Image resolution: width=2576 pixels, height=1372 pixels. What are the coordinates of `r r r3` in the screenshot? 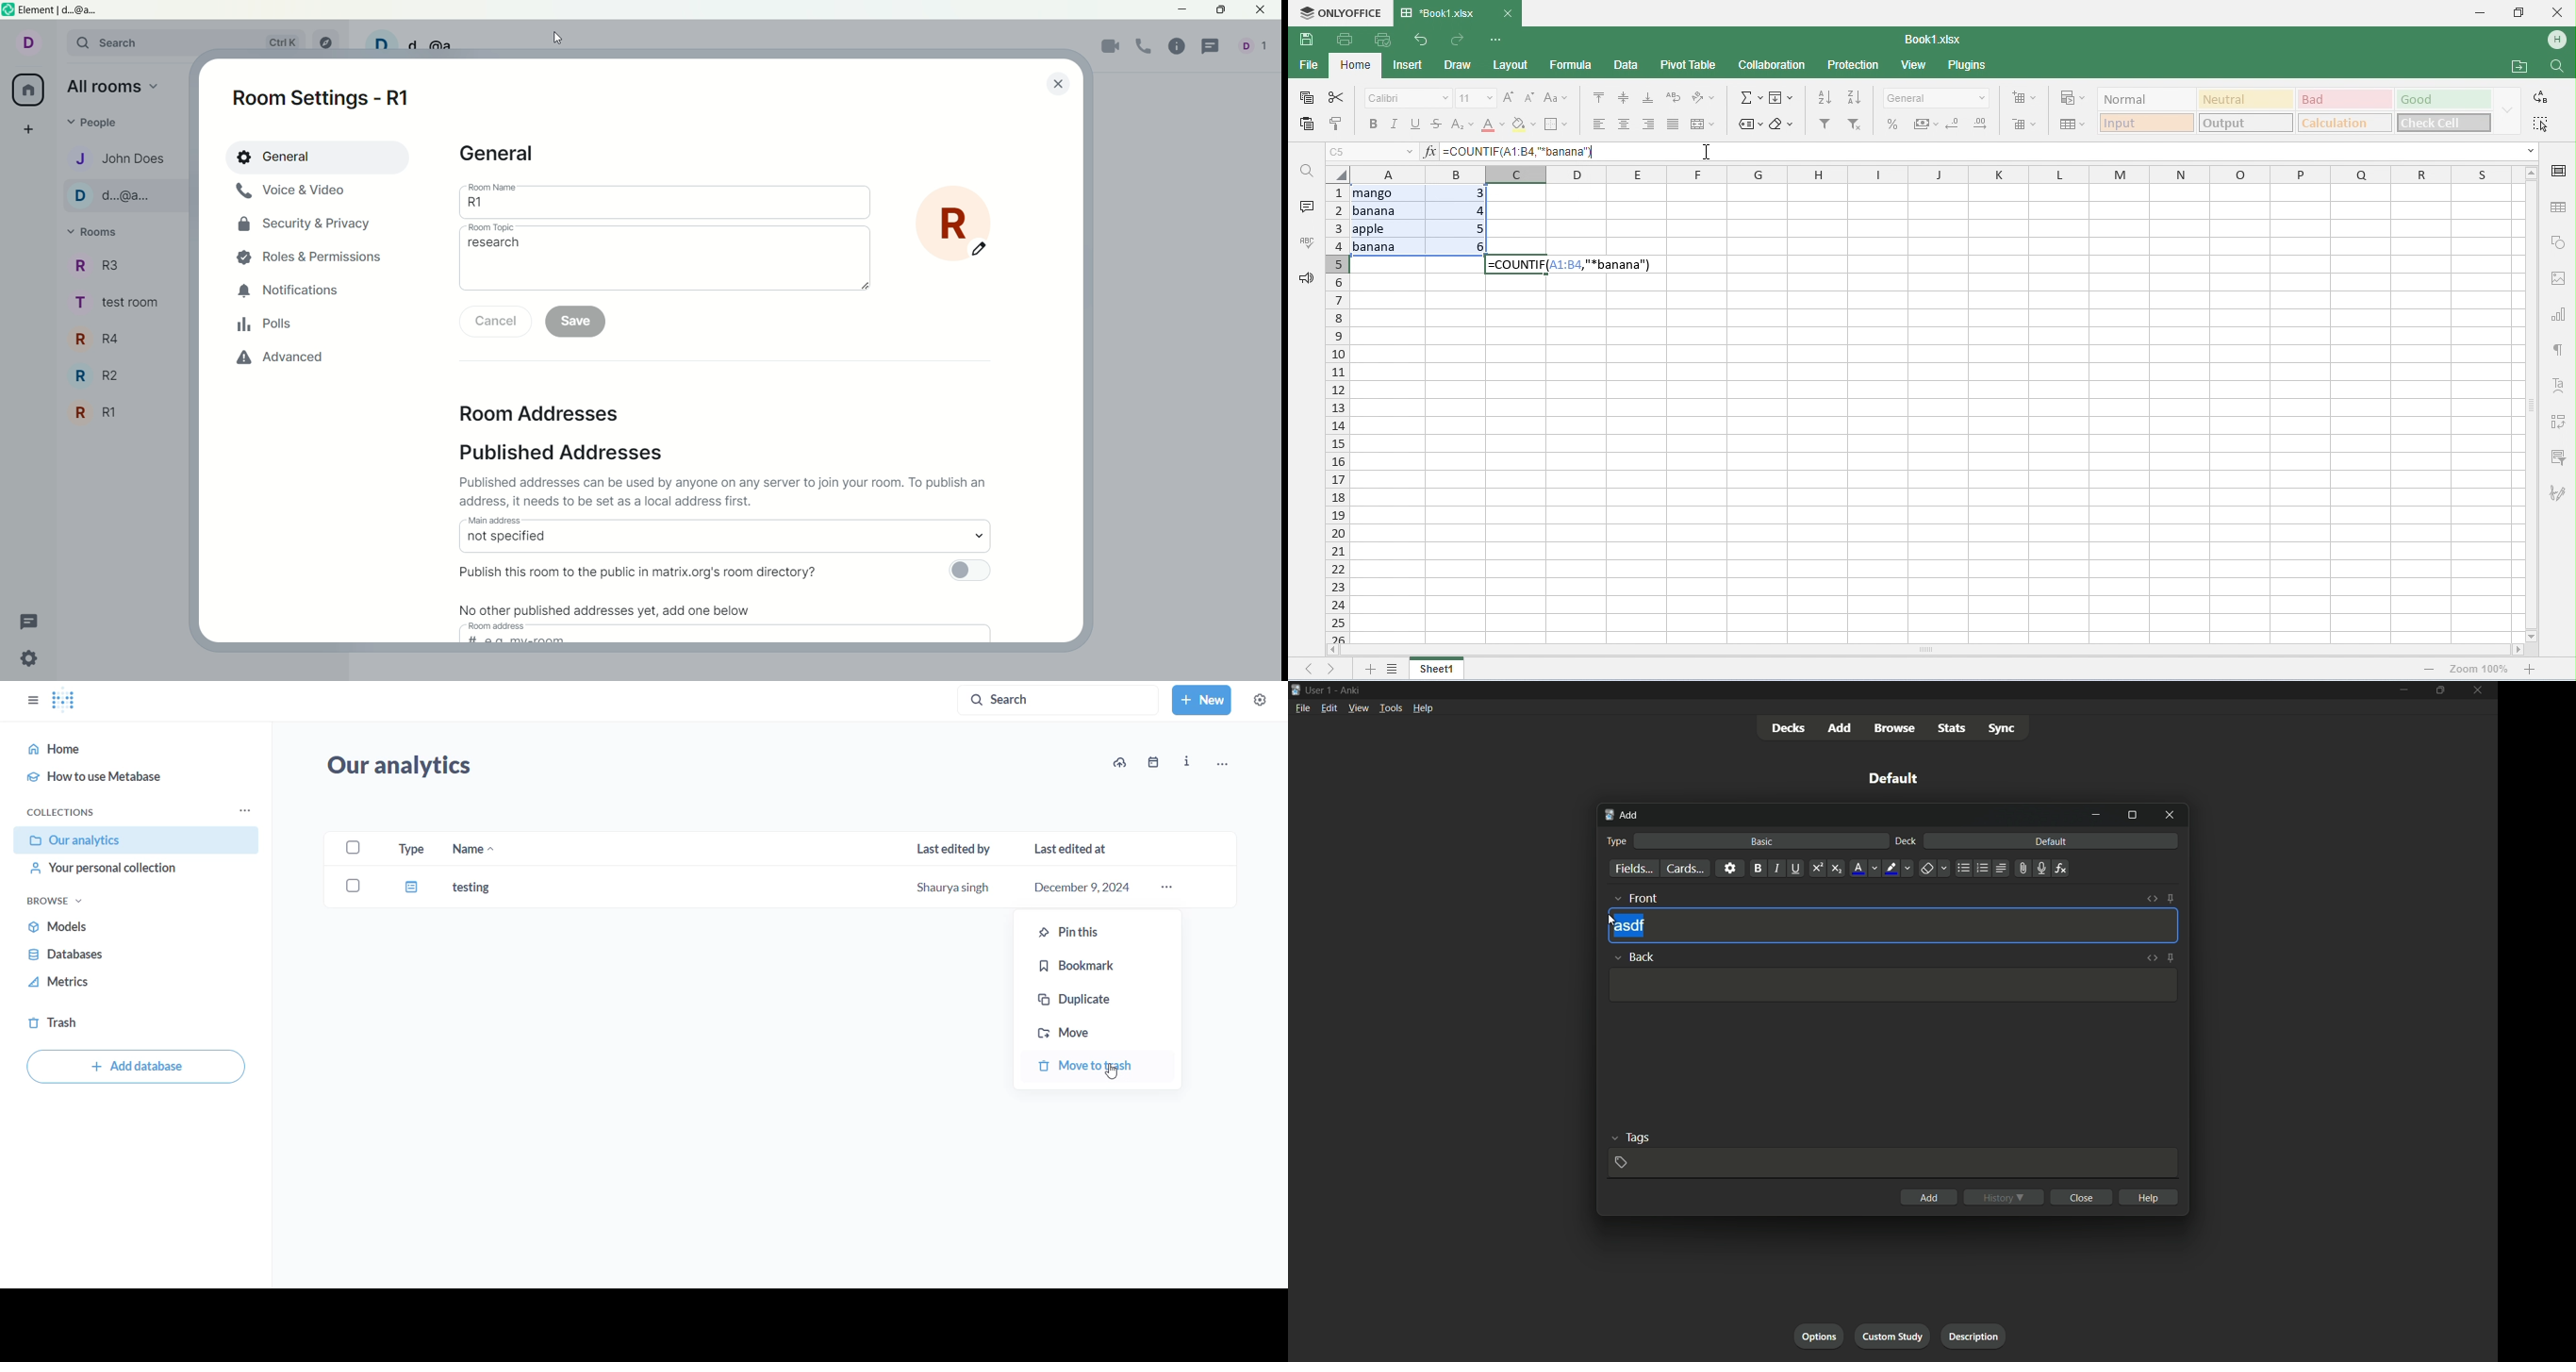 It's located at (106, 266).